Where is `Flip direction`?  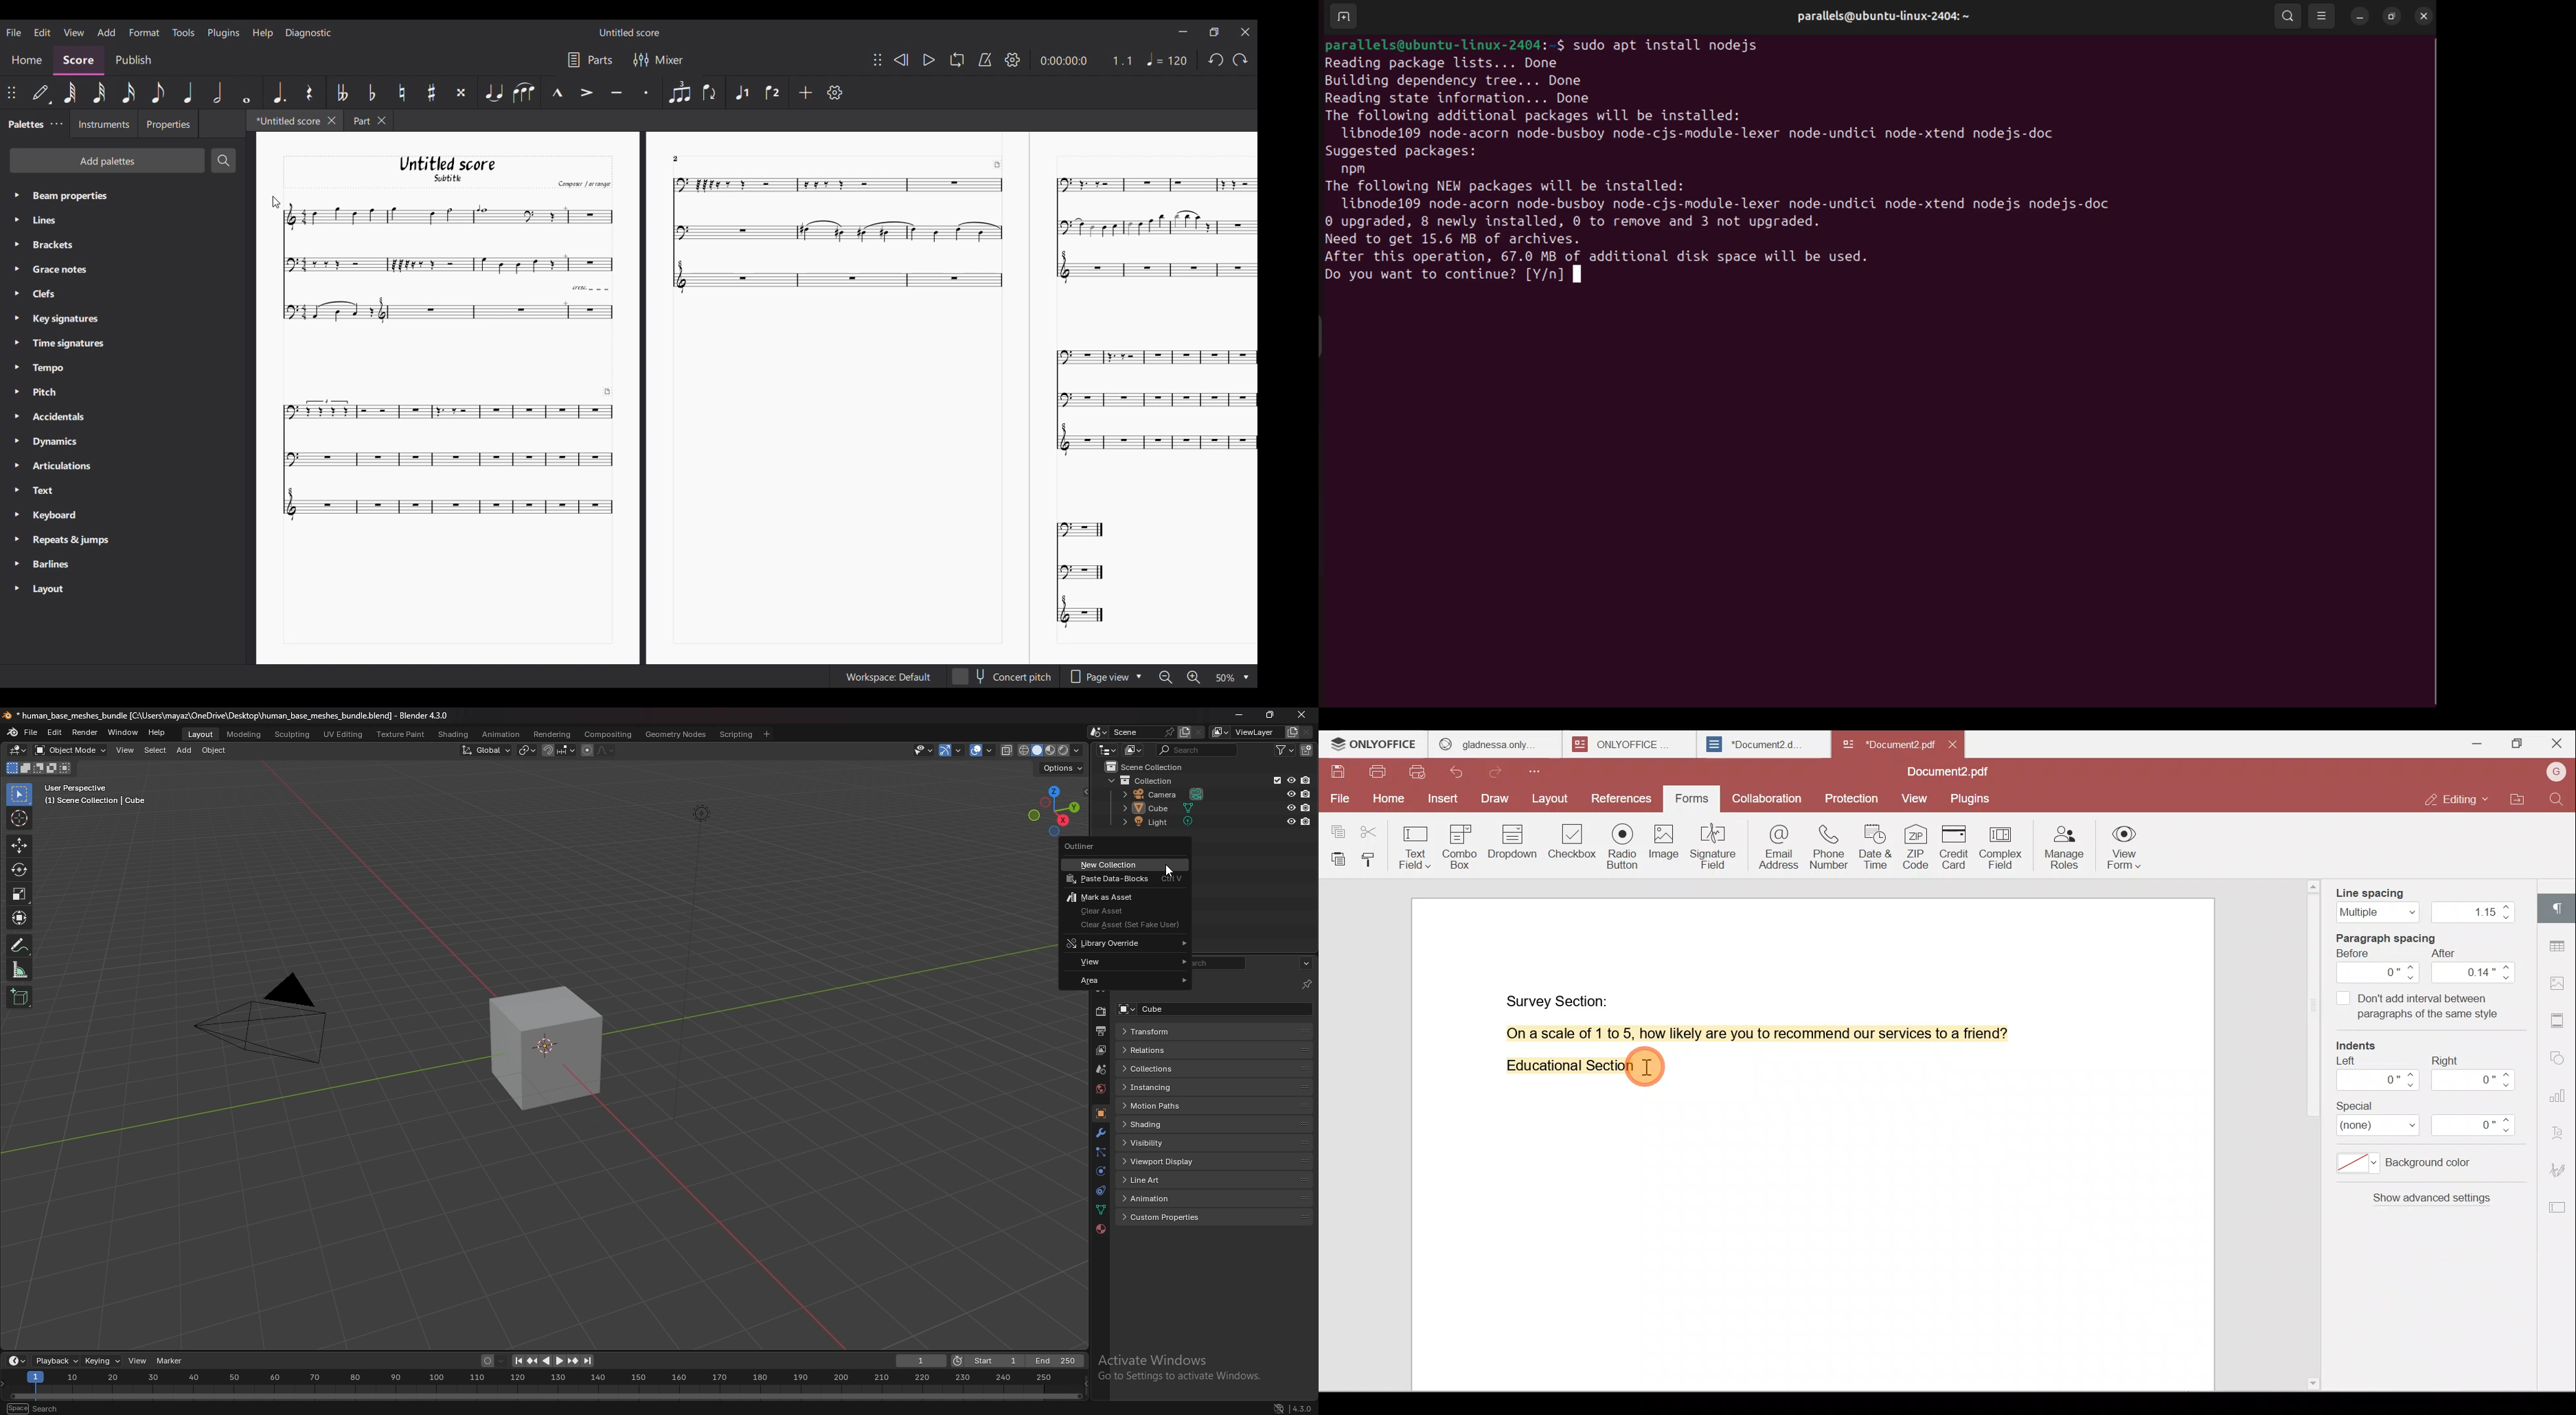
Flip direction is located at coordinates (709, 93).